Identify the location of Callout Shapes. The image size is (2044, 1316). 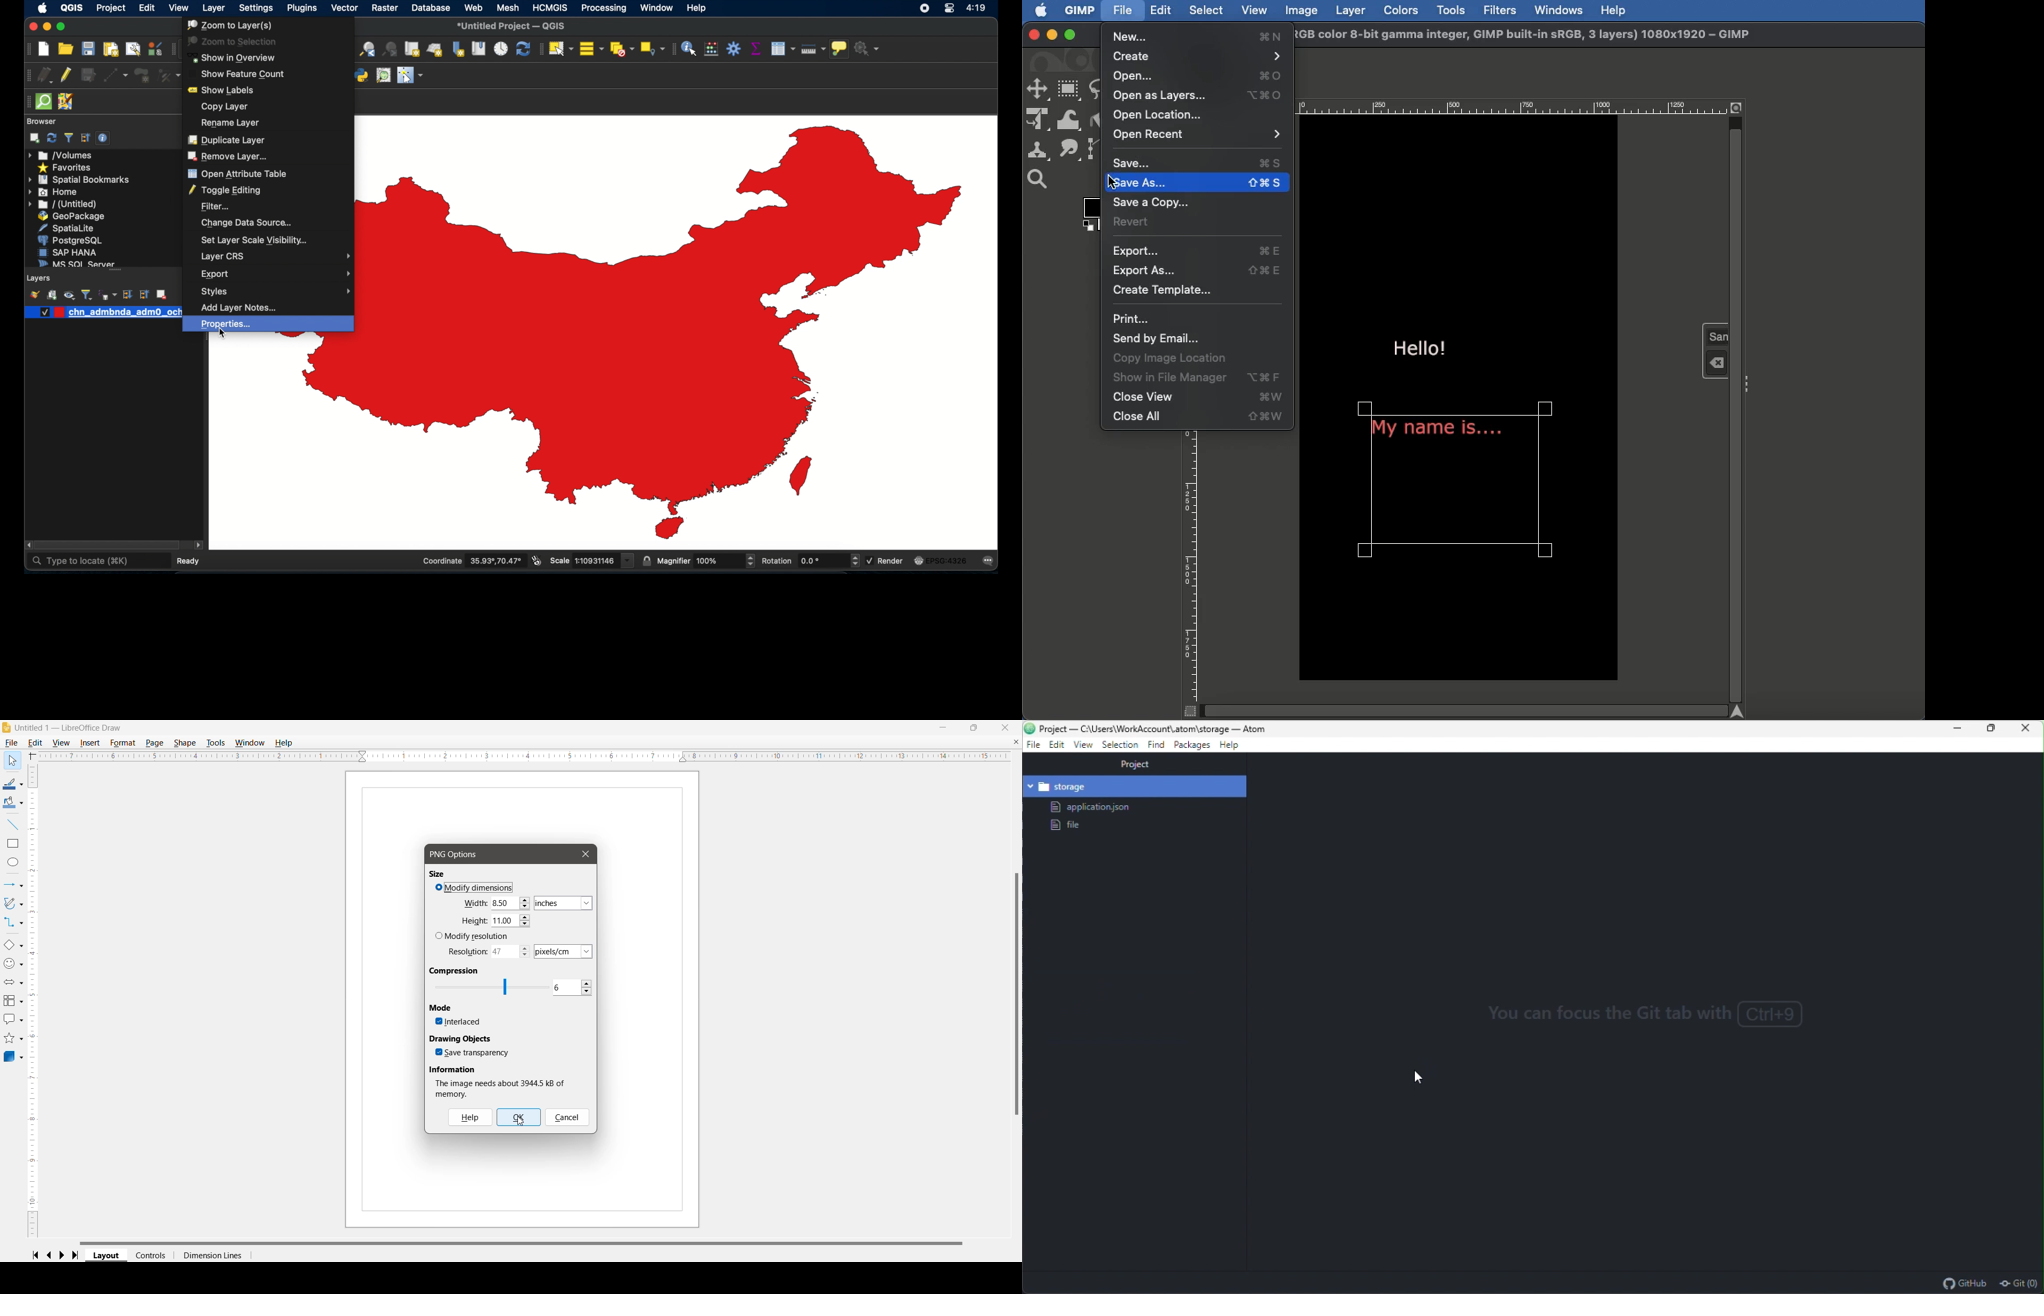
(13, 1021).